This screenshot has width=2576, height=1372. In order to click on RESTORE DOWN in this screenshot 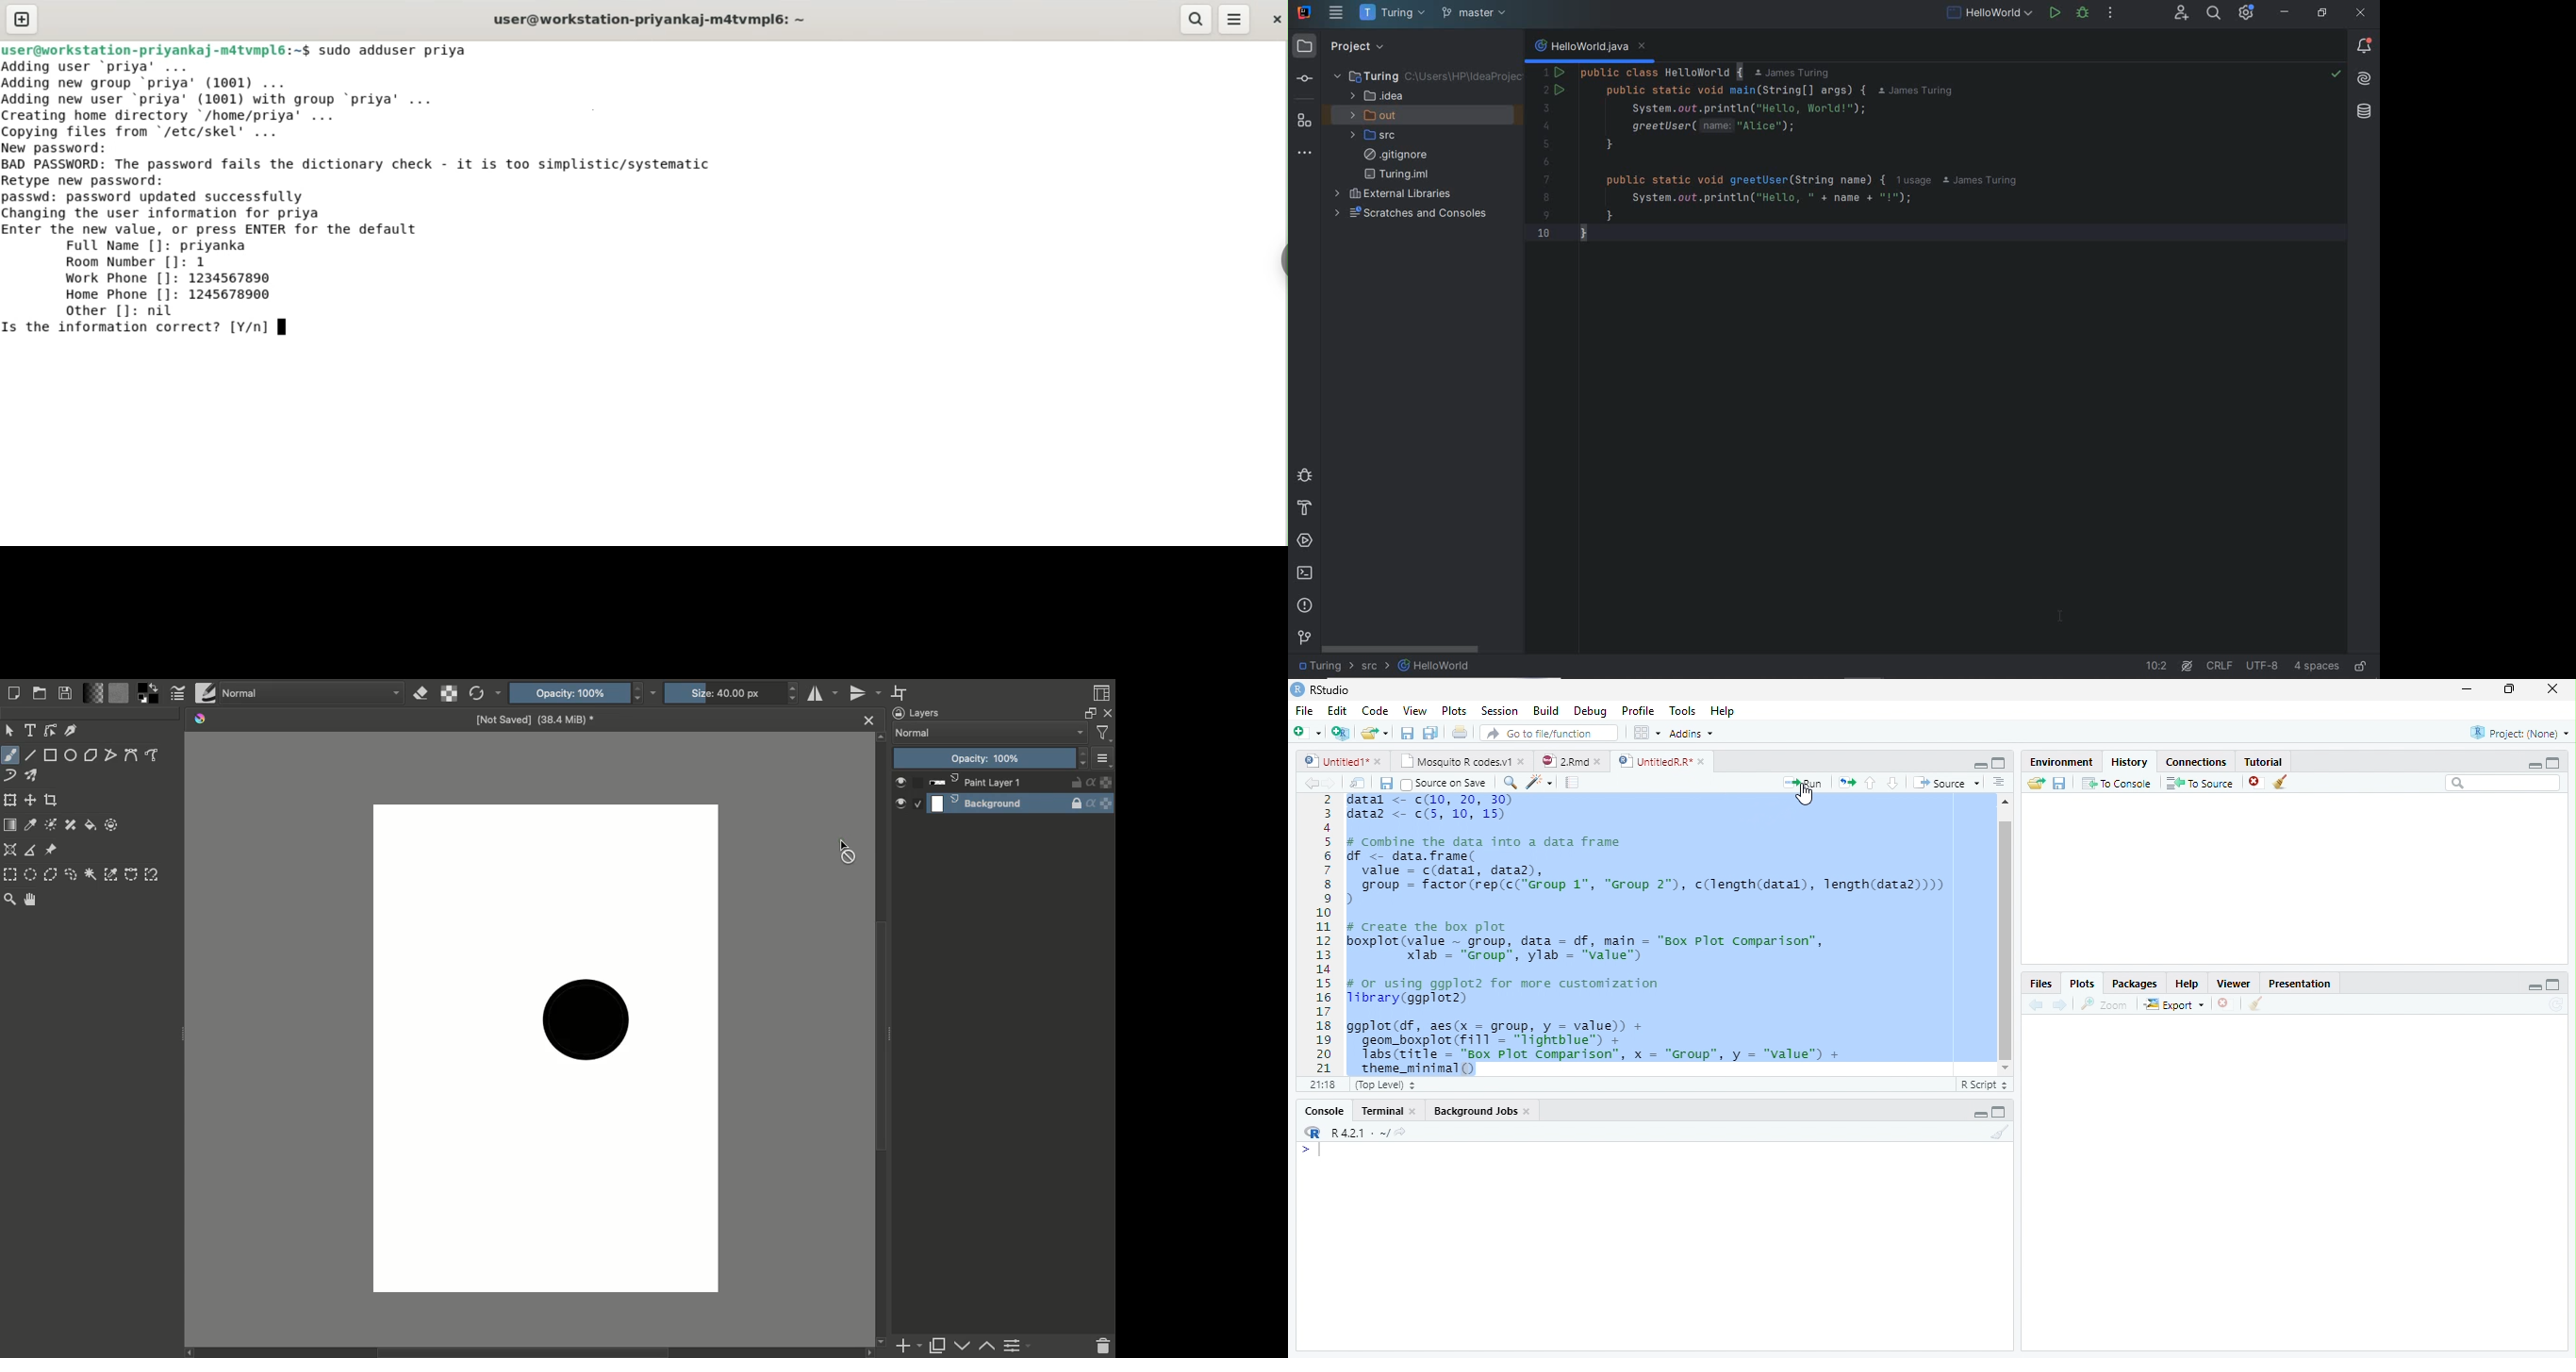, I will do `click(2323, 14)`.